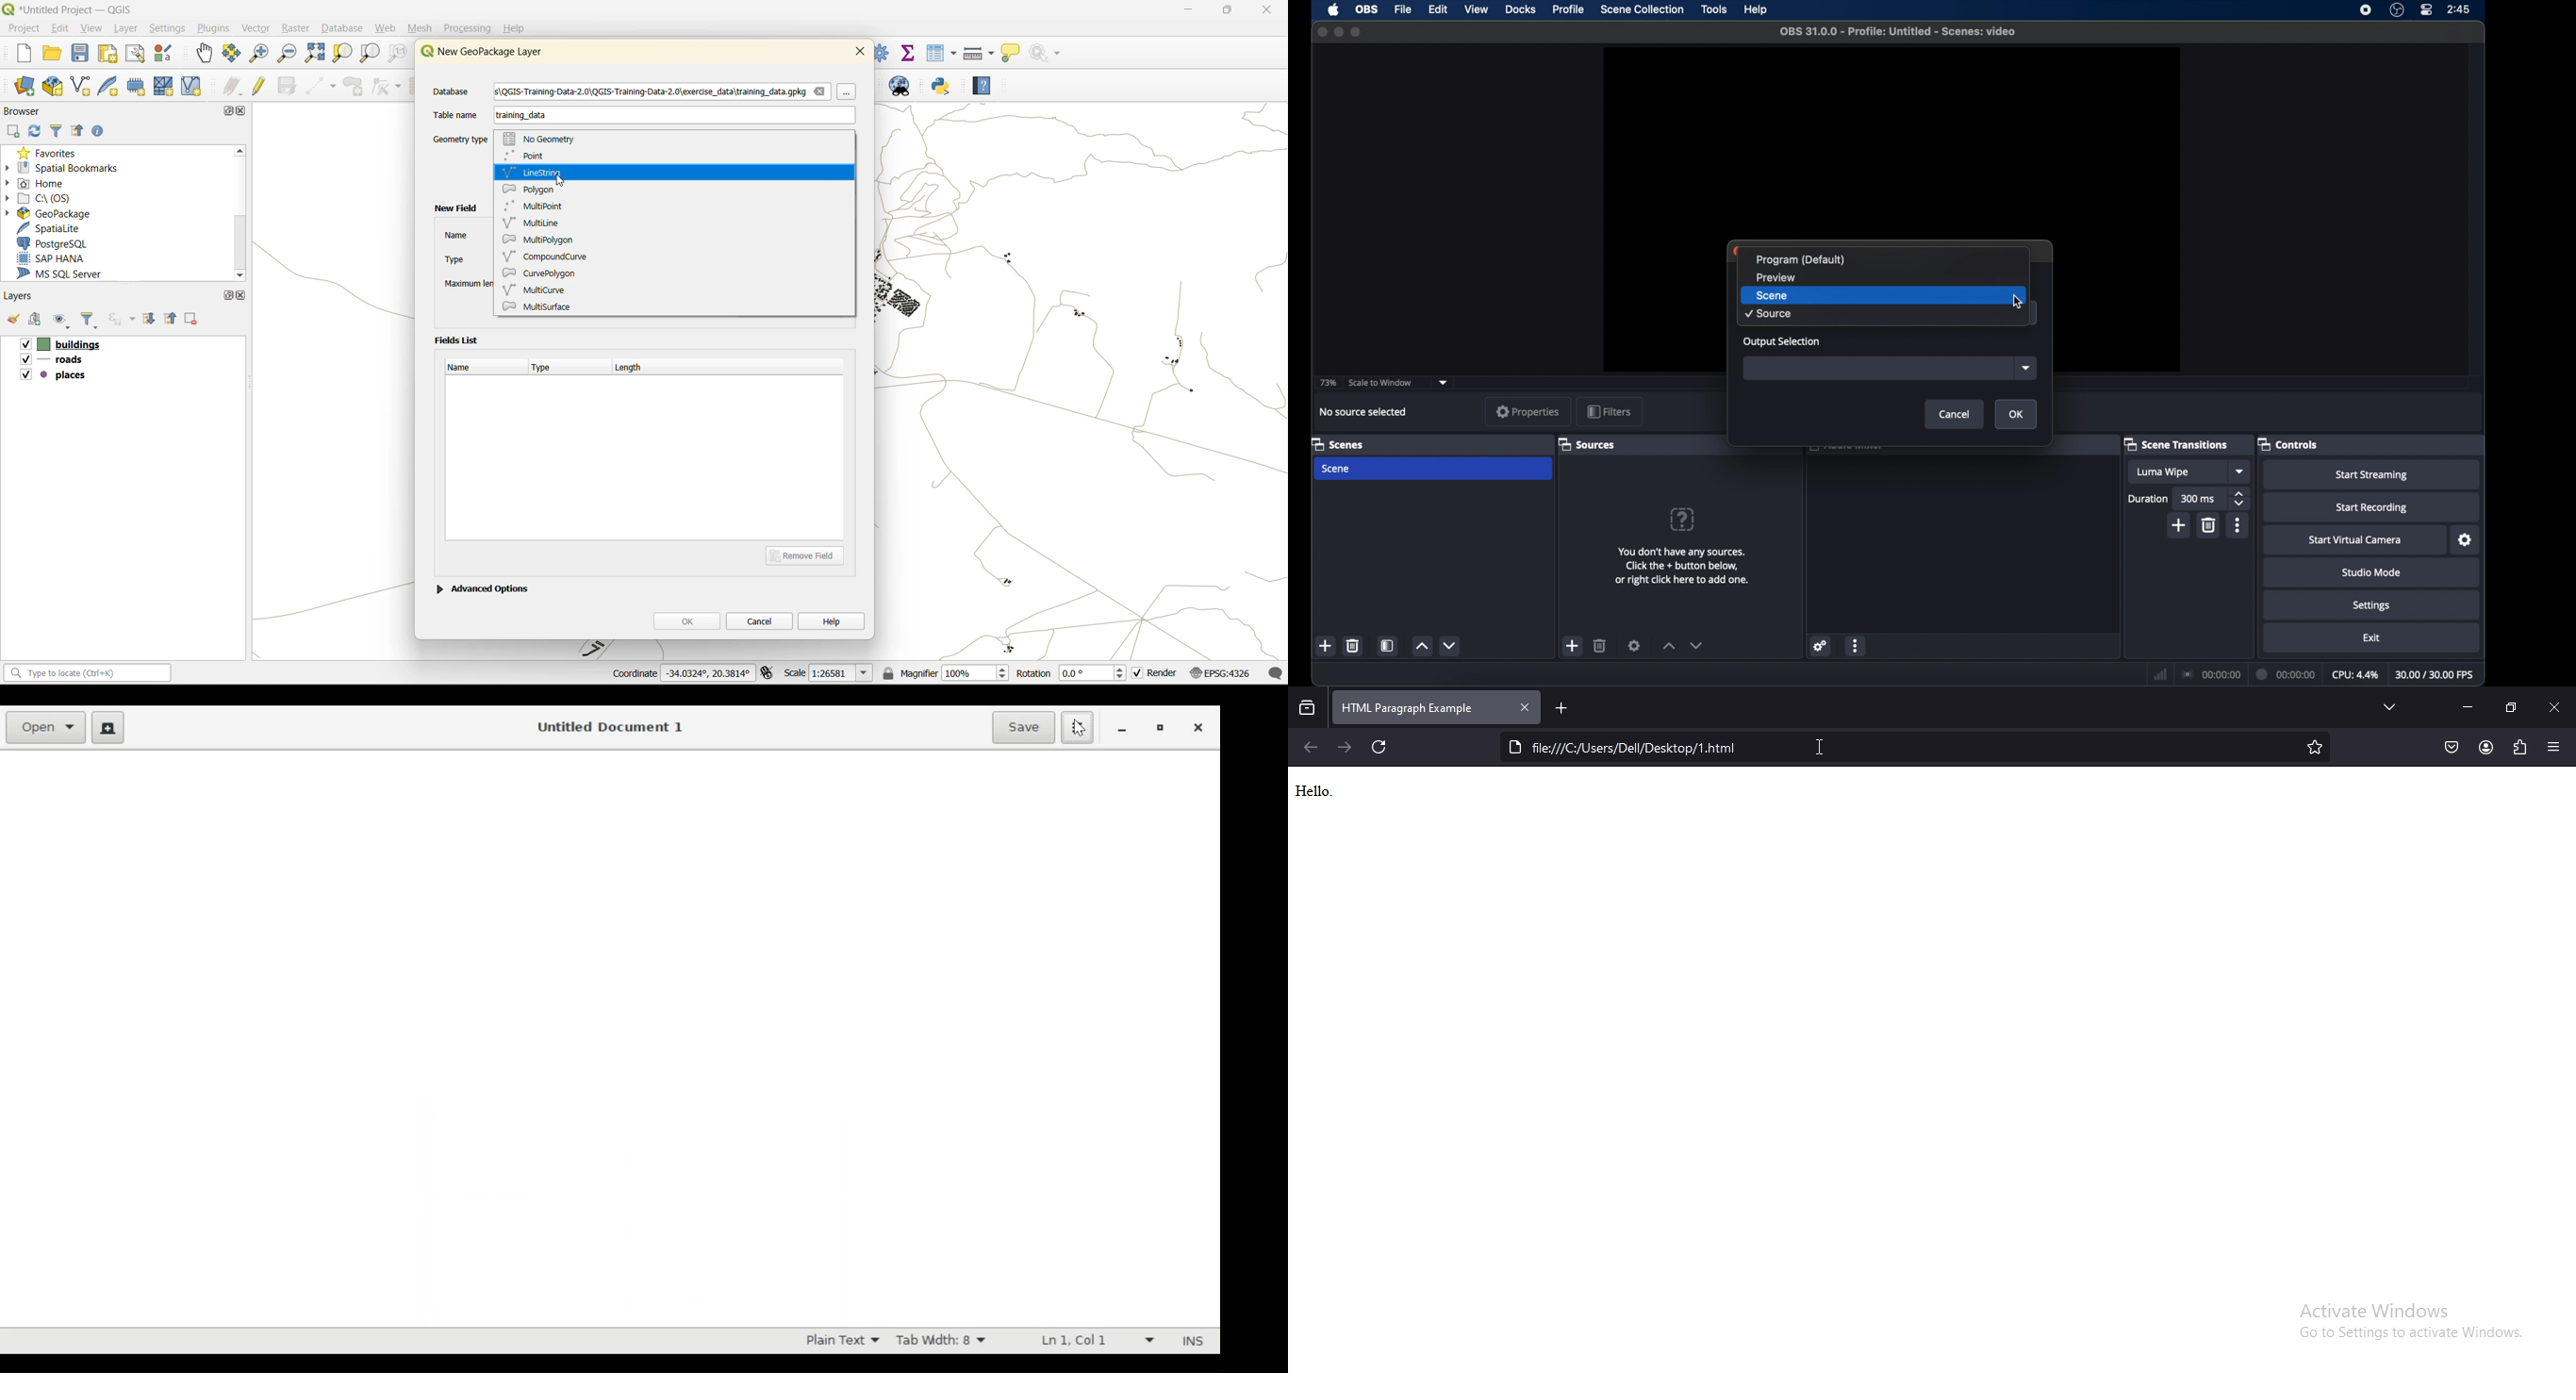 This screenshot has width=2576, height=1400. Describe the element at coordinates (2160, 674) in the screenshot. I see `netwrok` at that location.